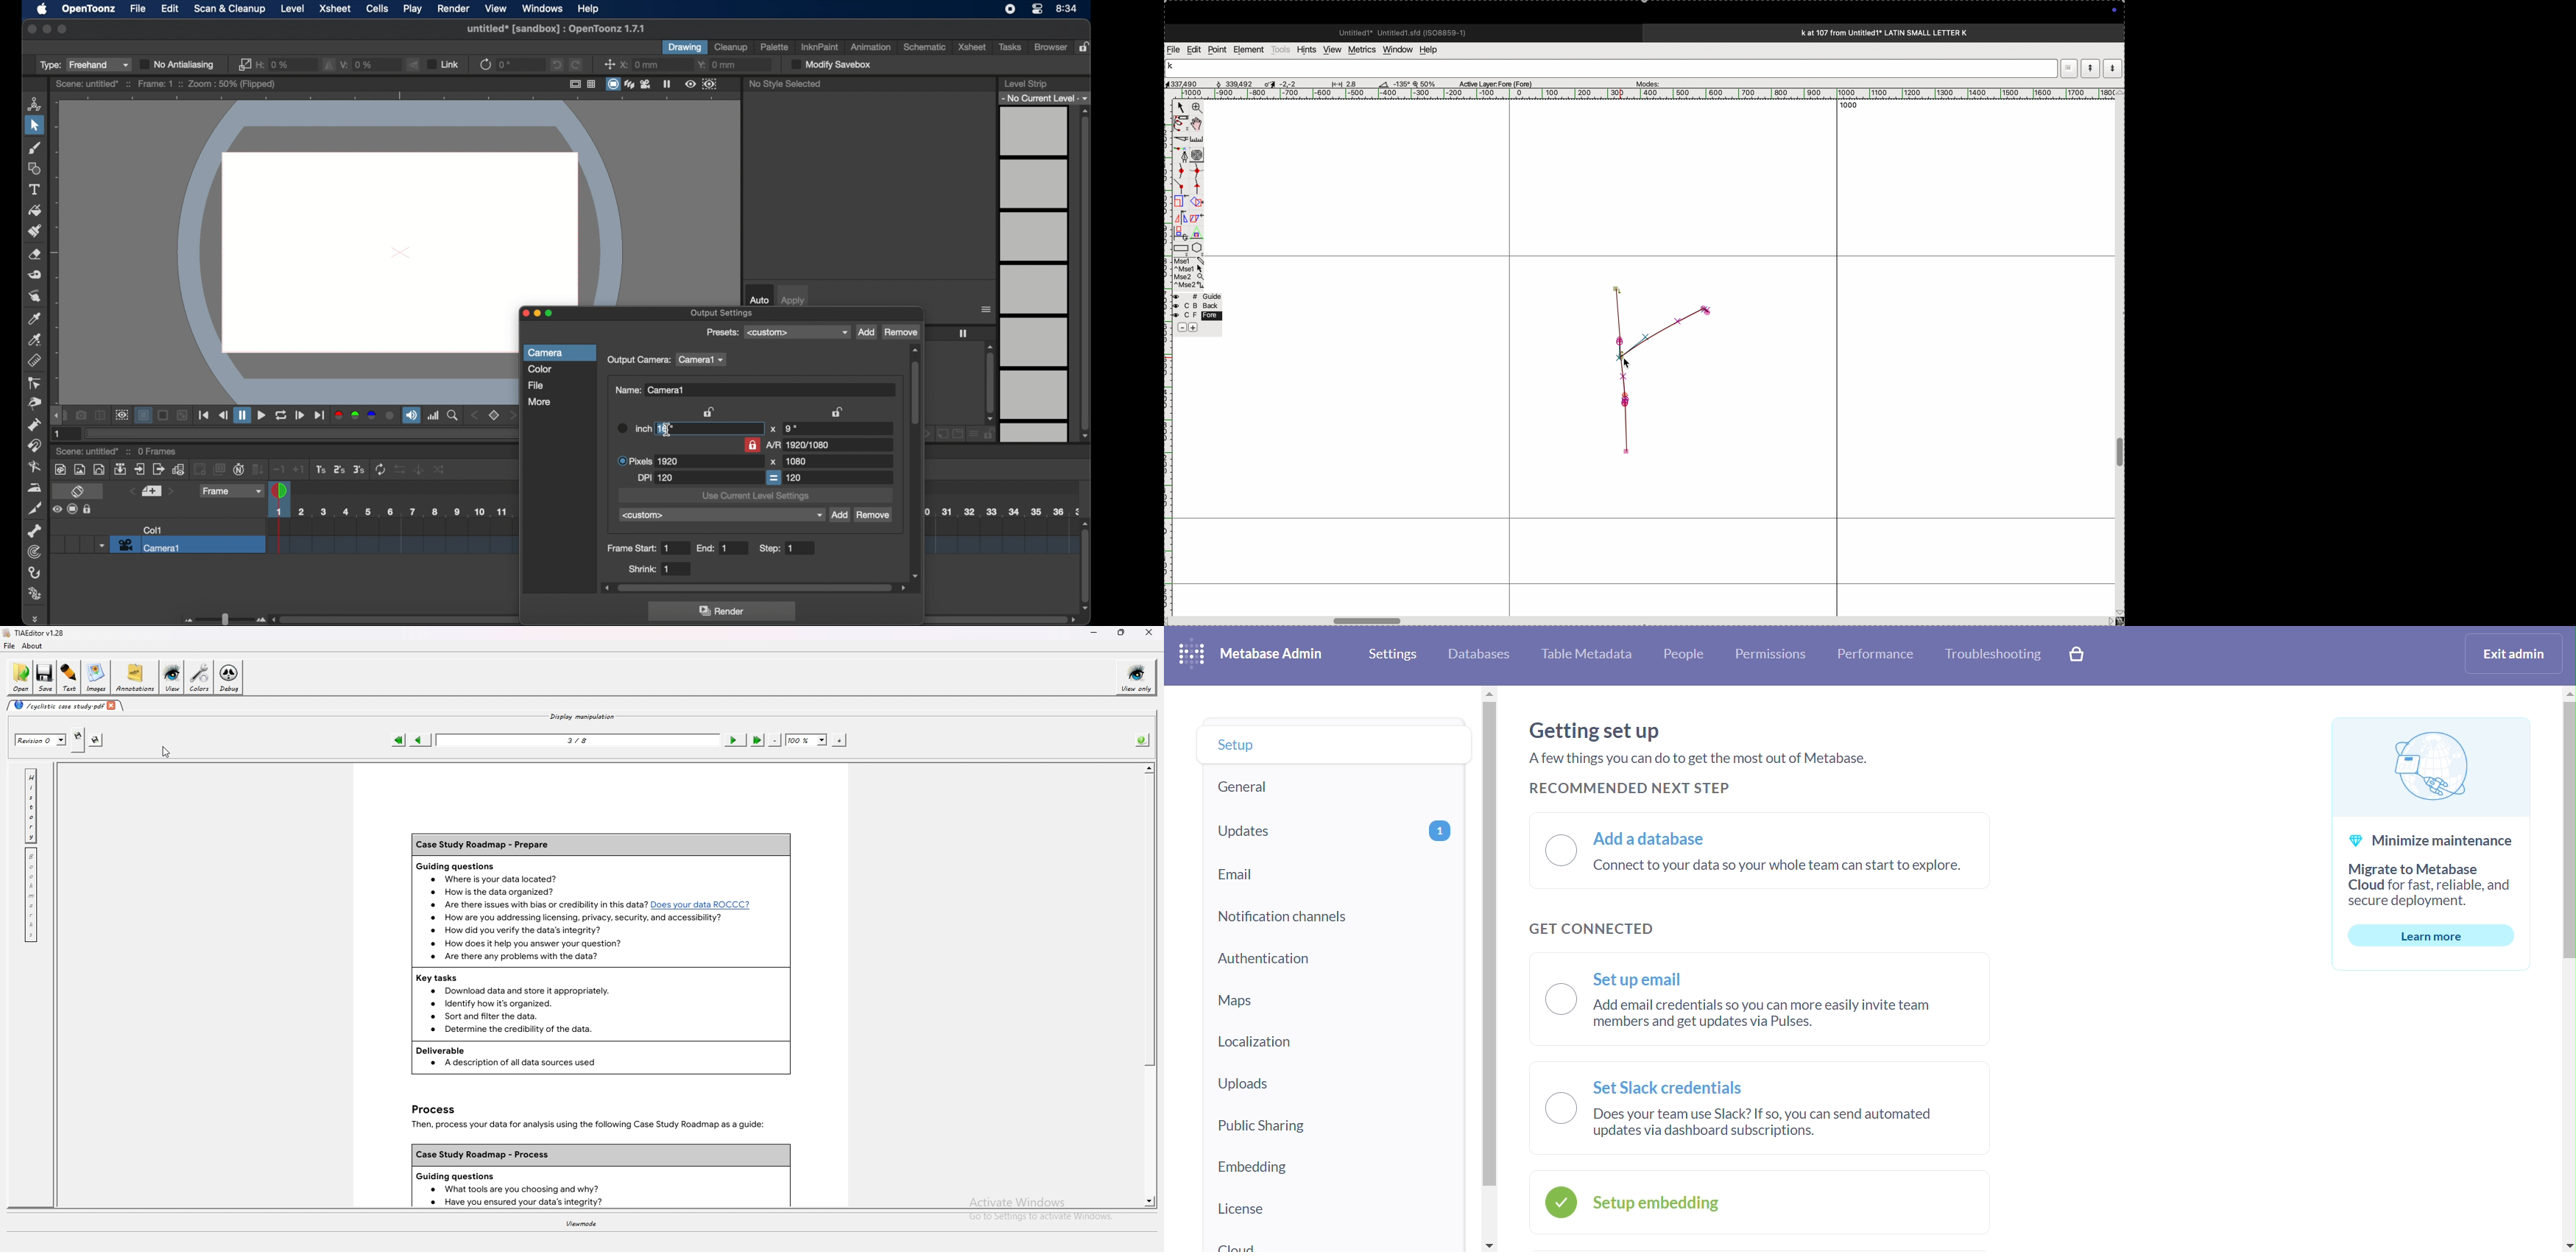  Describe the element at coordinates (87, 452) in the screenshot. I see `scene` at that location.